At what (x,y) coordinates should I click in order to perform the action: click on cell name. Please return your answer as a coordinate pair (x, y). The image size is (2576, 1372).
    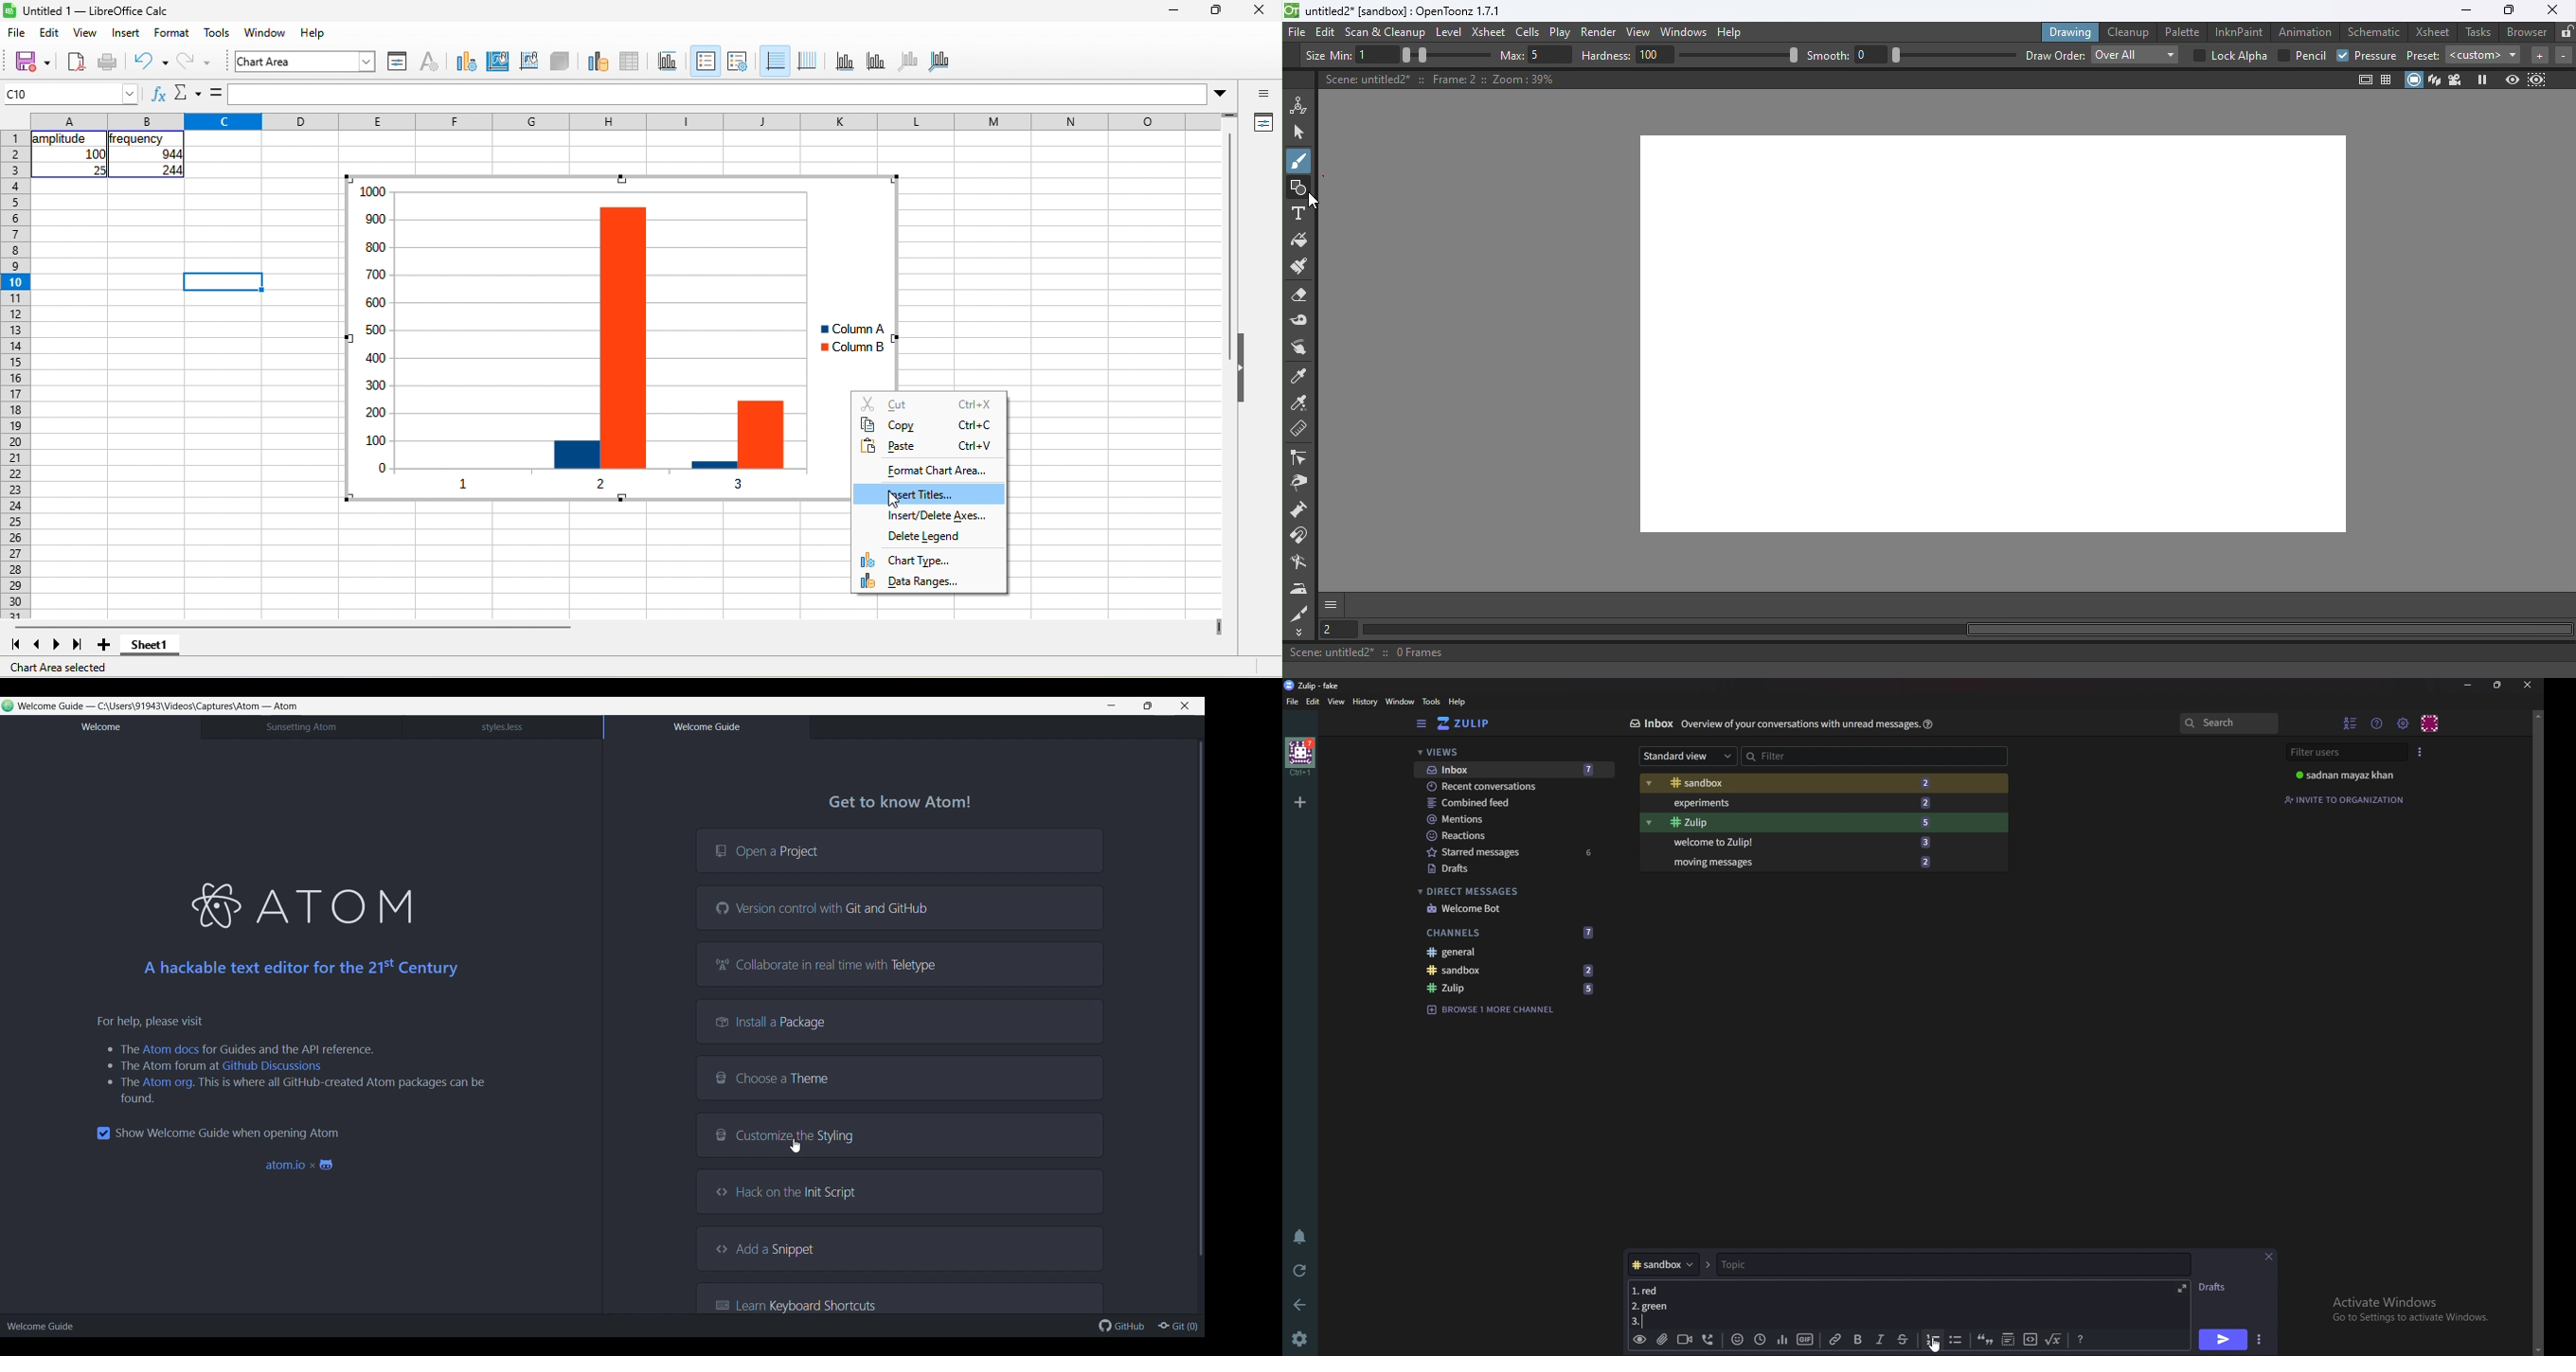
    Looking at the image, I should click on (69, 94).